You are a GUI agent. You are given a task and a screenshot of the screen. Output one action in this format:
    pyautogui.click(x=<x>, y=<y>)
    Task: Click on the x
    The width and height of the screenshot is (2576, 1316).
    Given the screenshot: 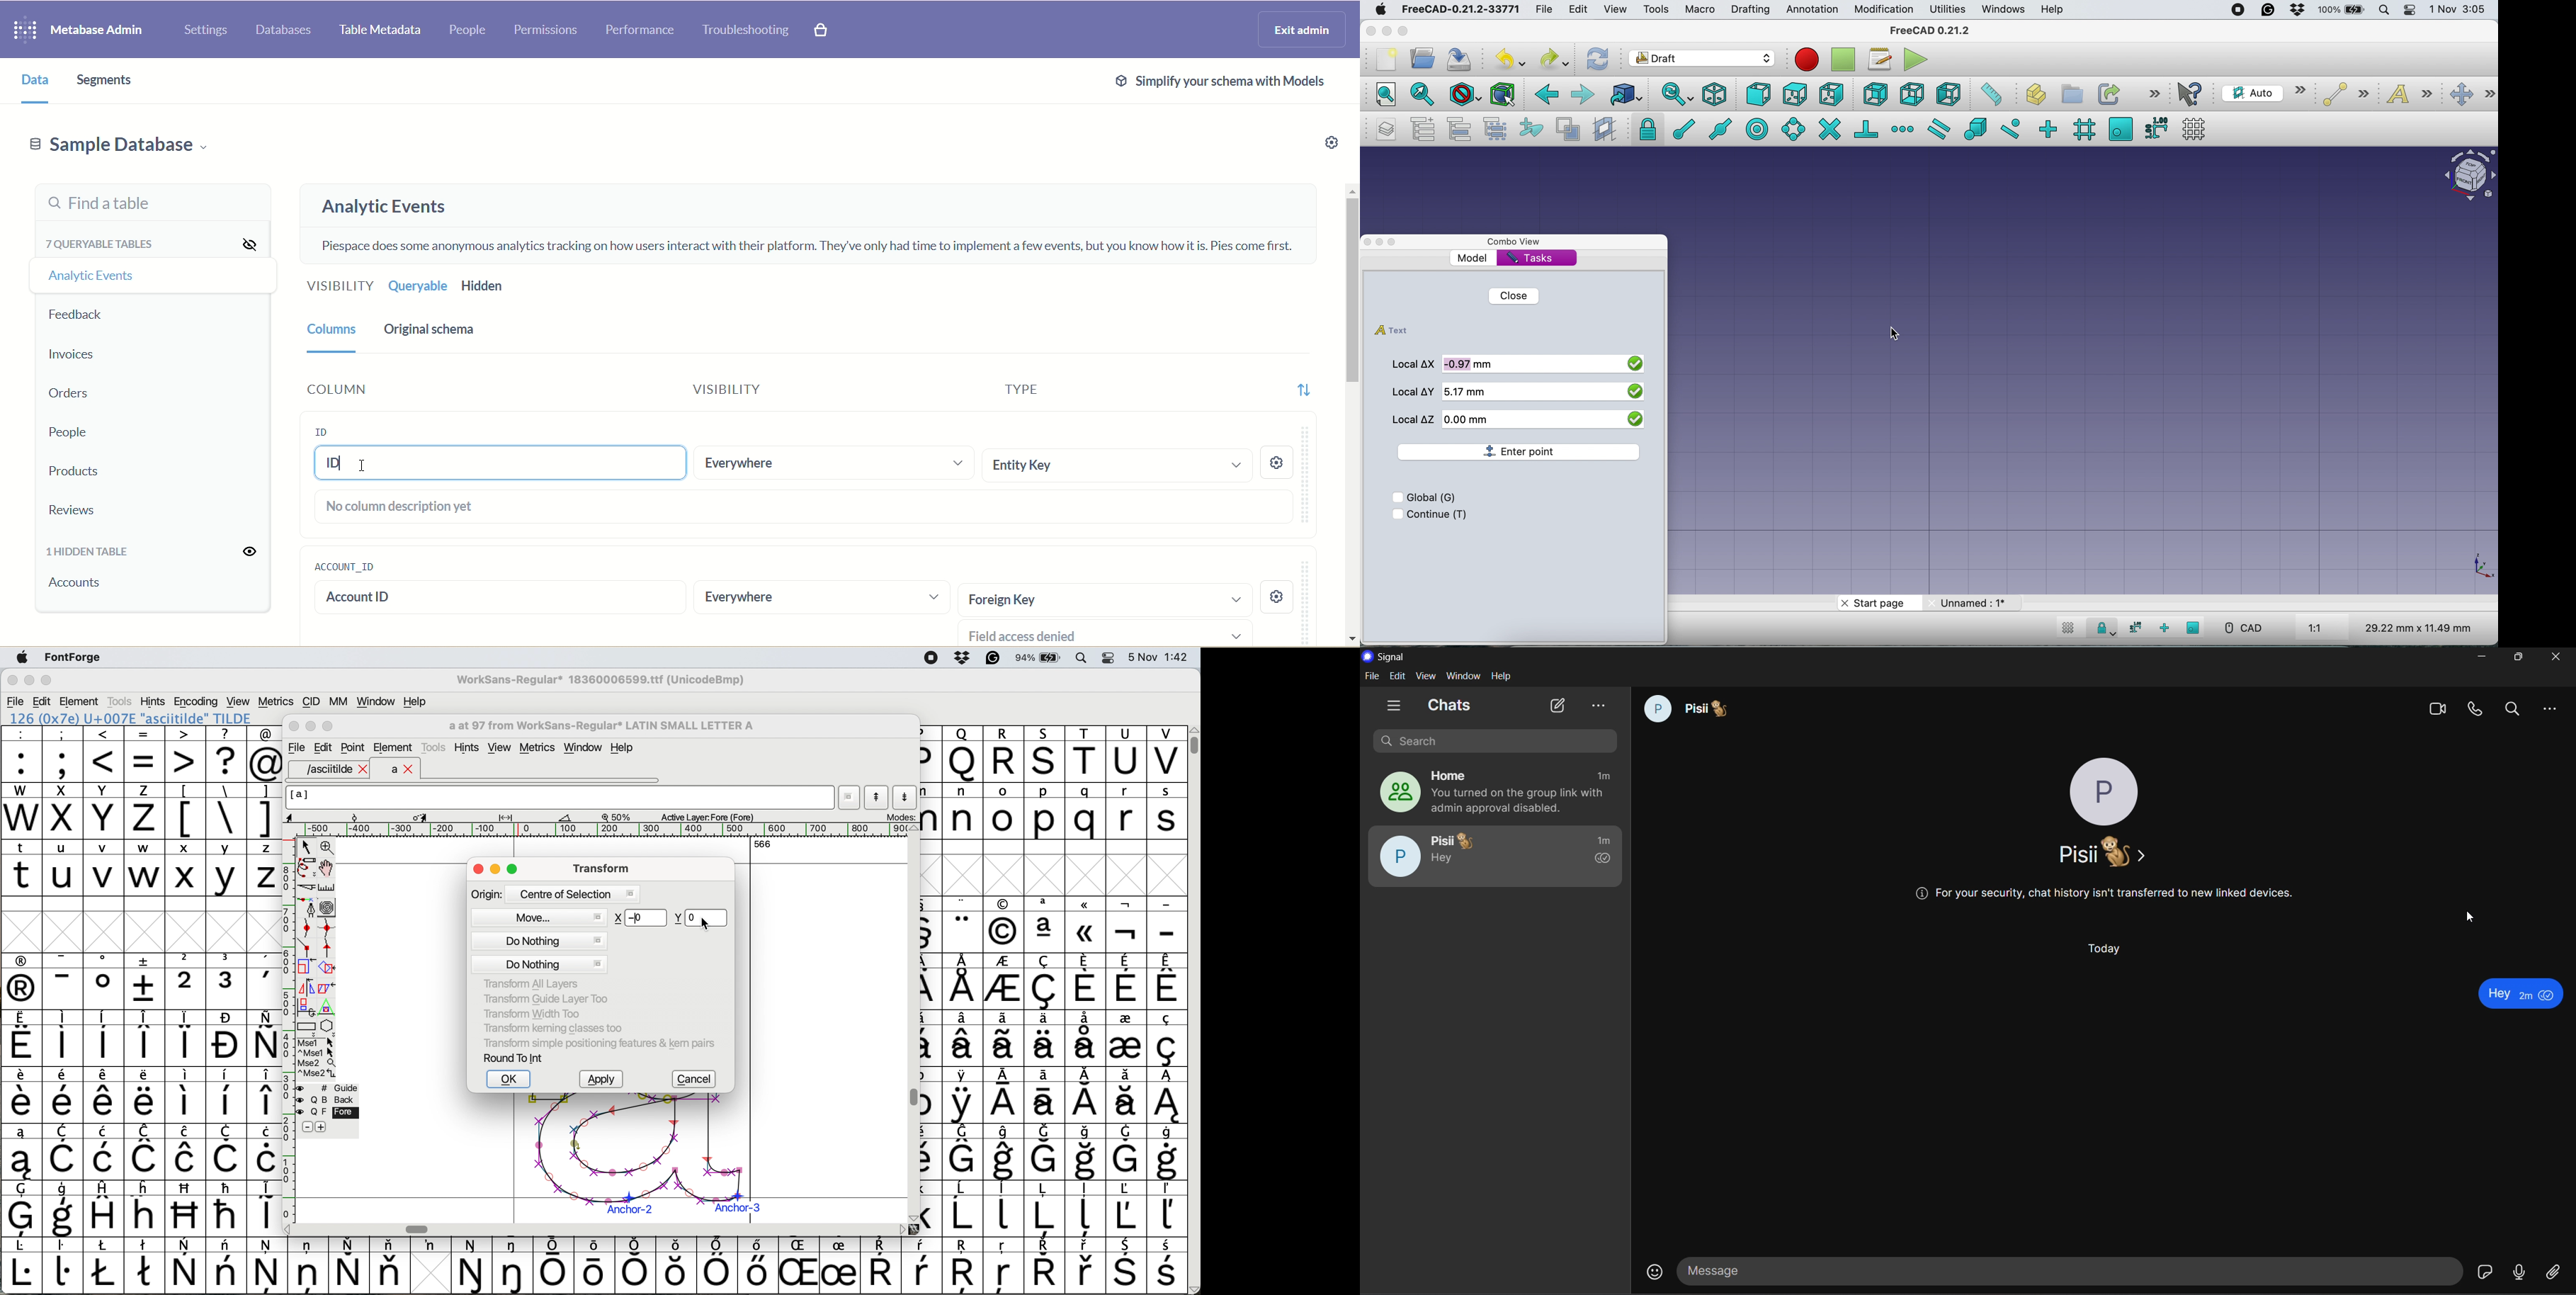 What is the action you would take?
    pyautogui.click(x=62, y=811)
    